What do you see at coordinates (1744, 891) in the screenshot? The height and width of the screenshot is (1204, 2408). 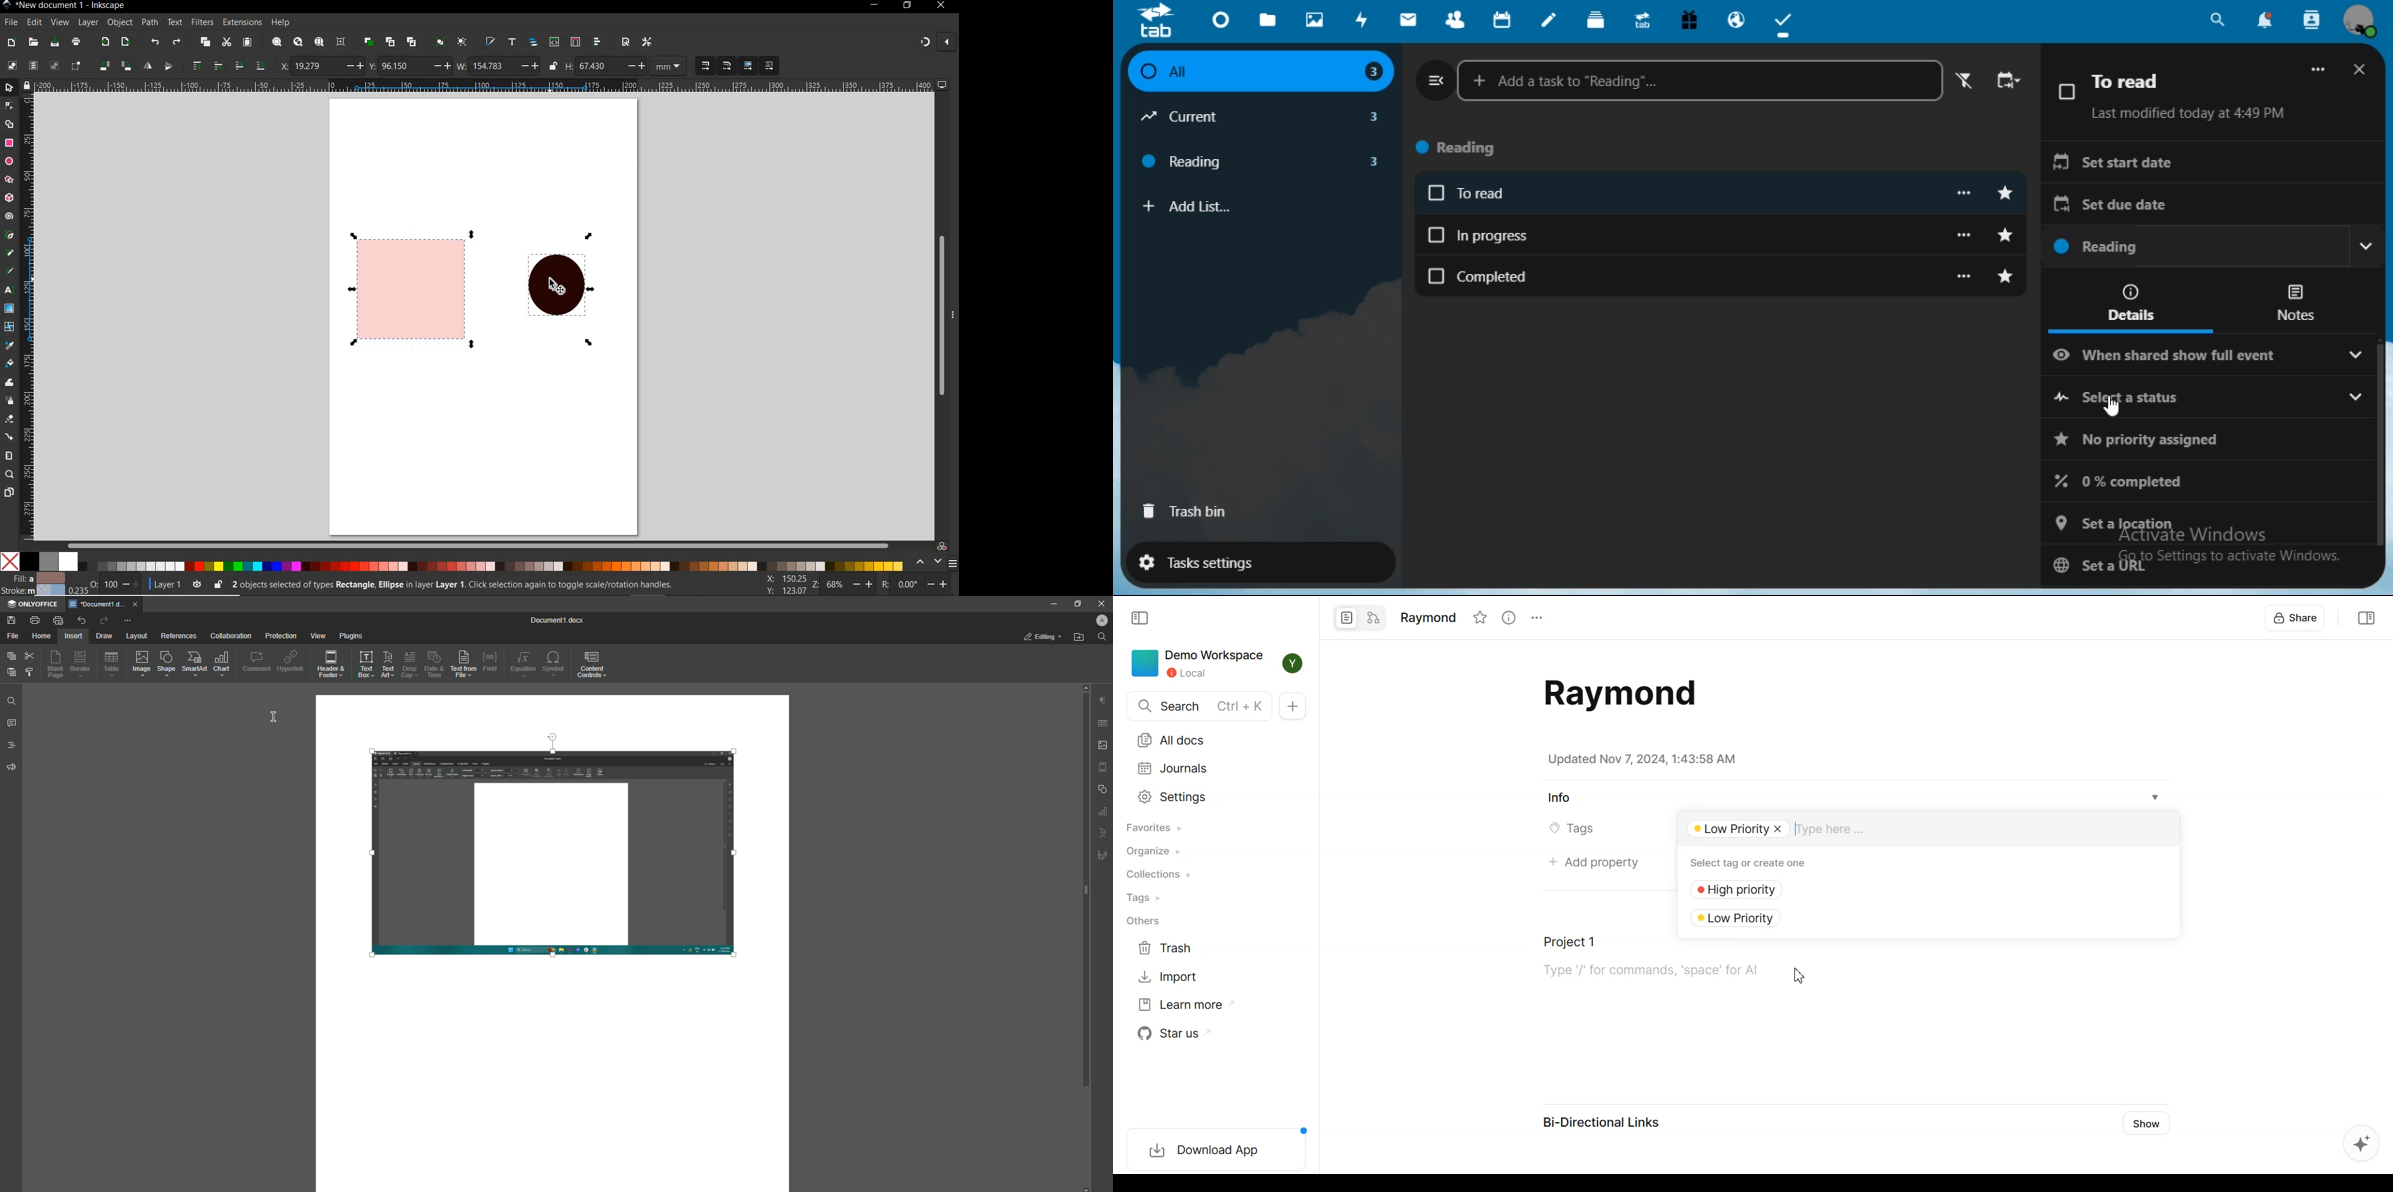 I see `High priority tag` at bounding box center [1744, 891].